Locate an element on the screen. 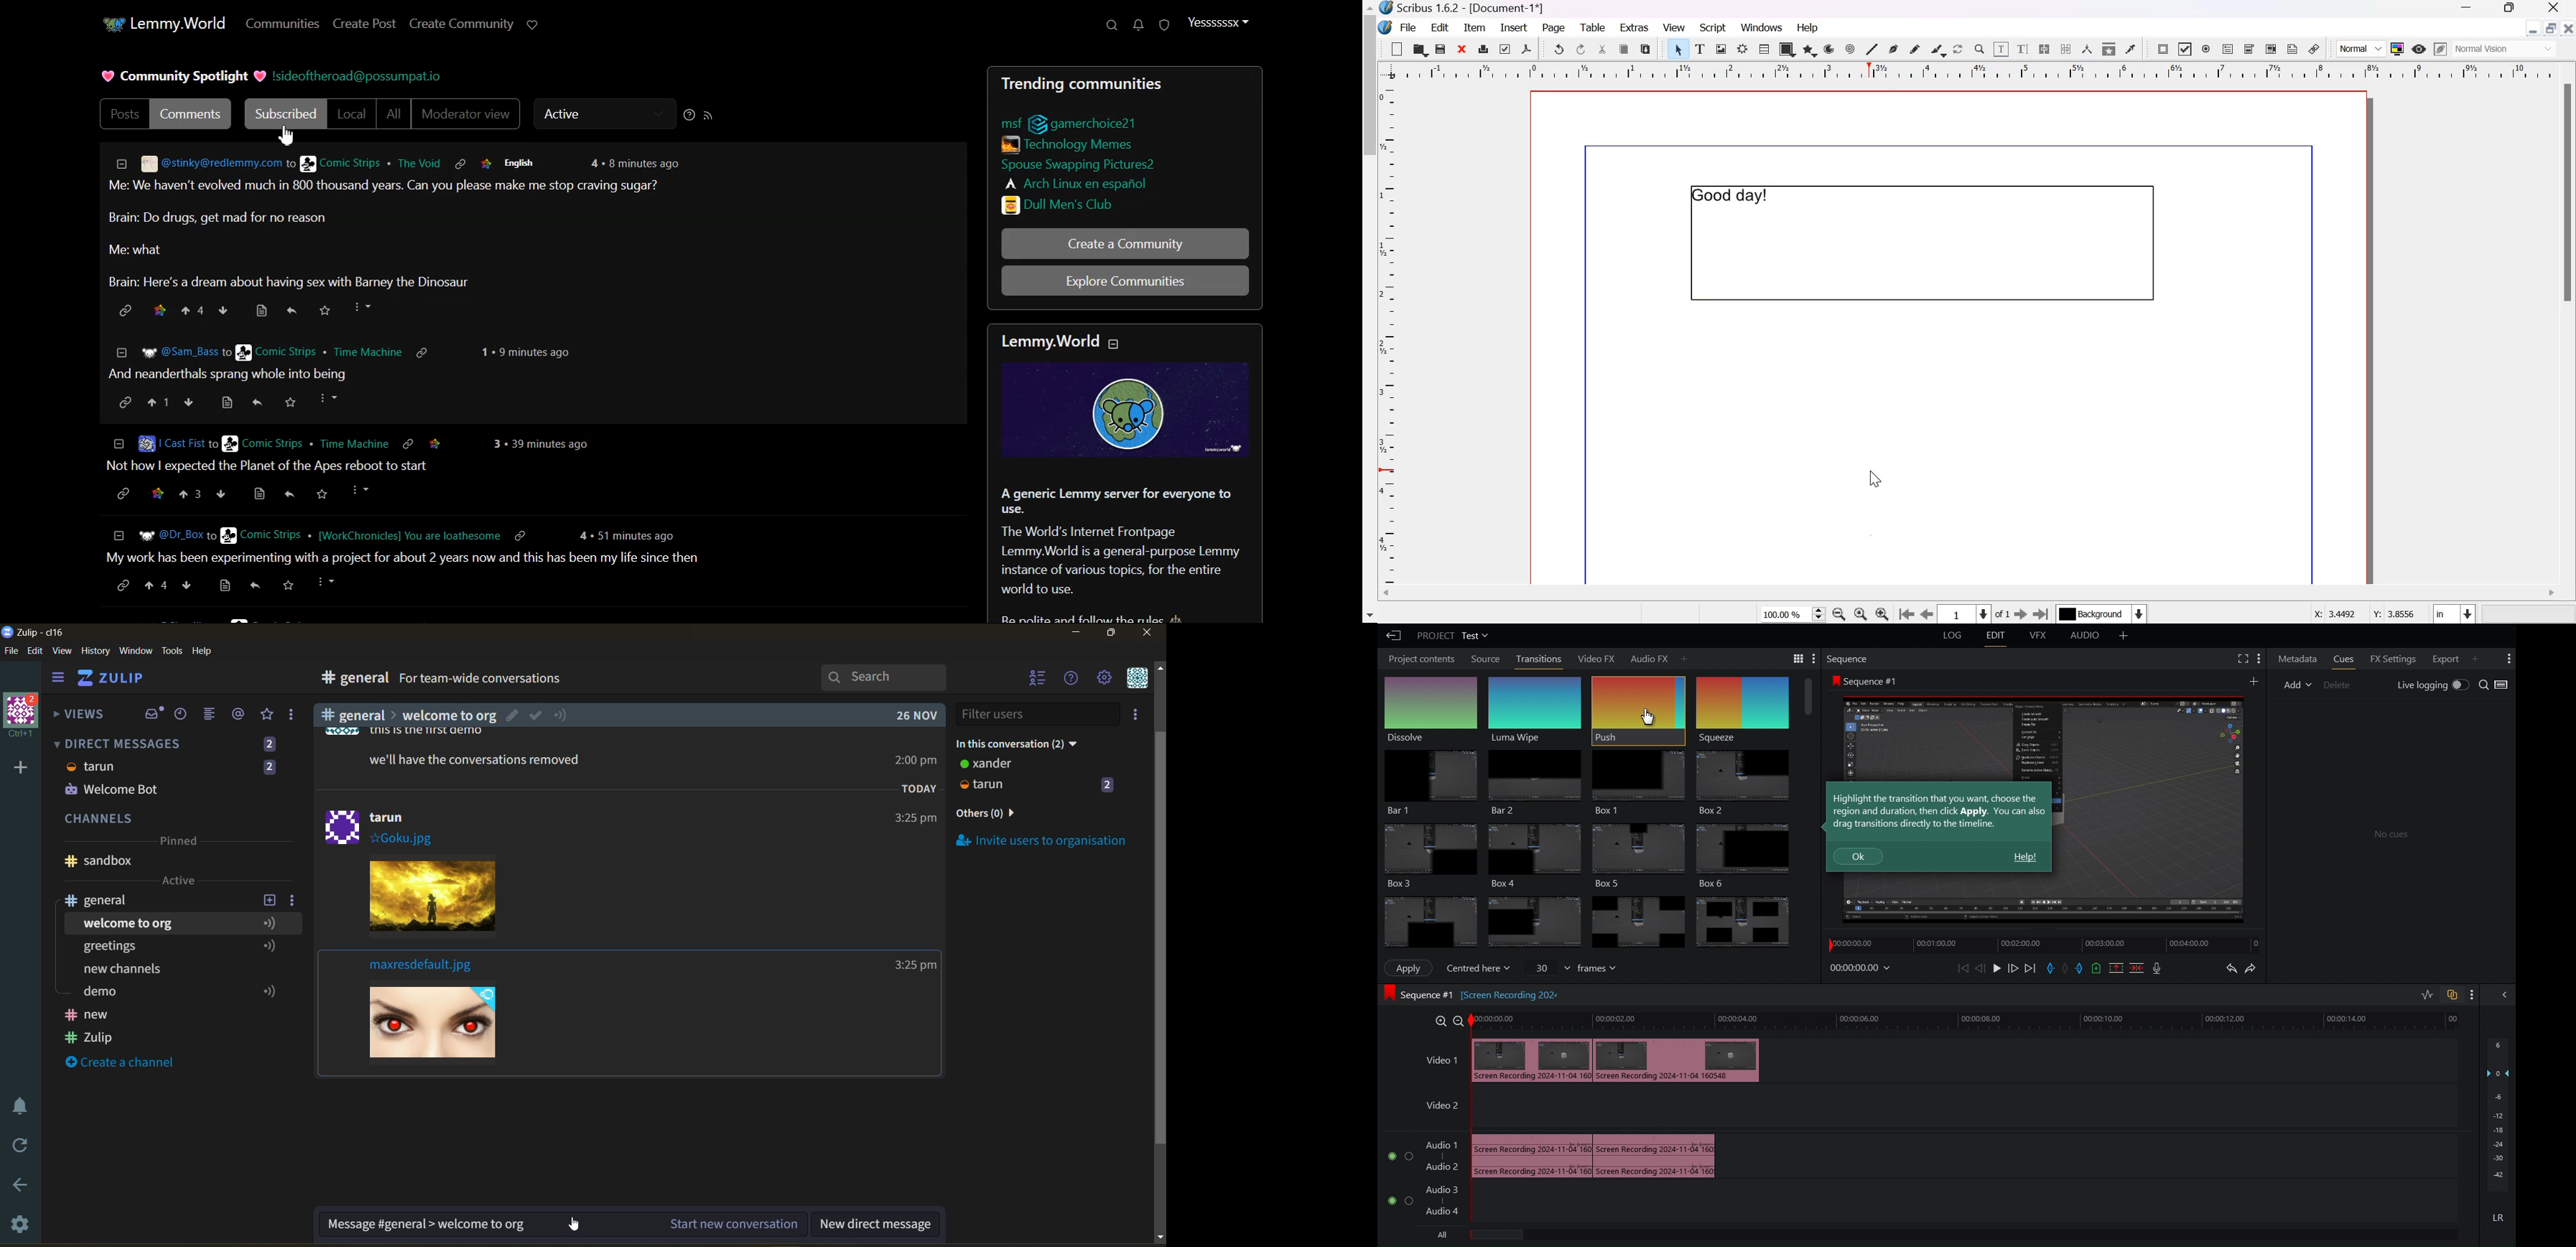 This screenshot has height=1260, width=2576. current zoom level is located at coordinates (1793, 615).